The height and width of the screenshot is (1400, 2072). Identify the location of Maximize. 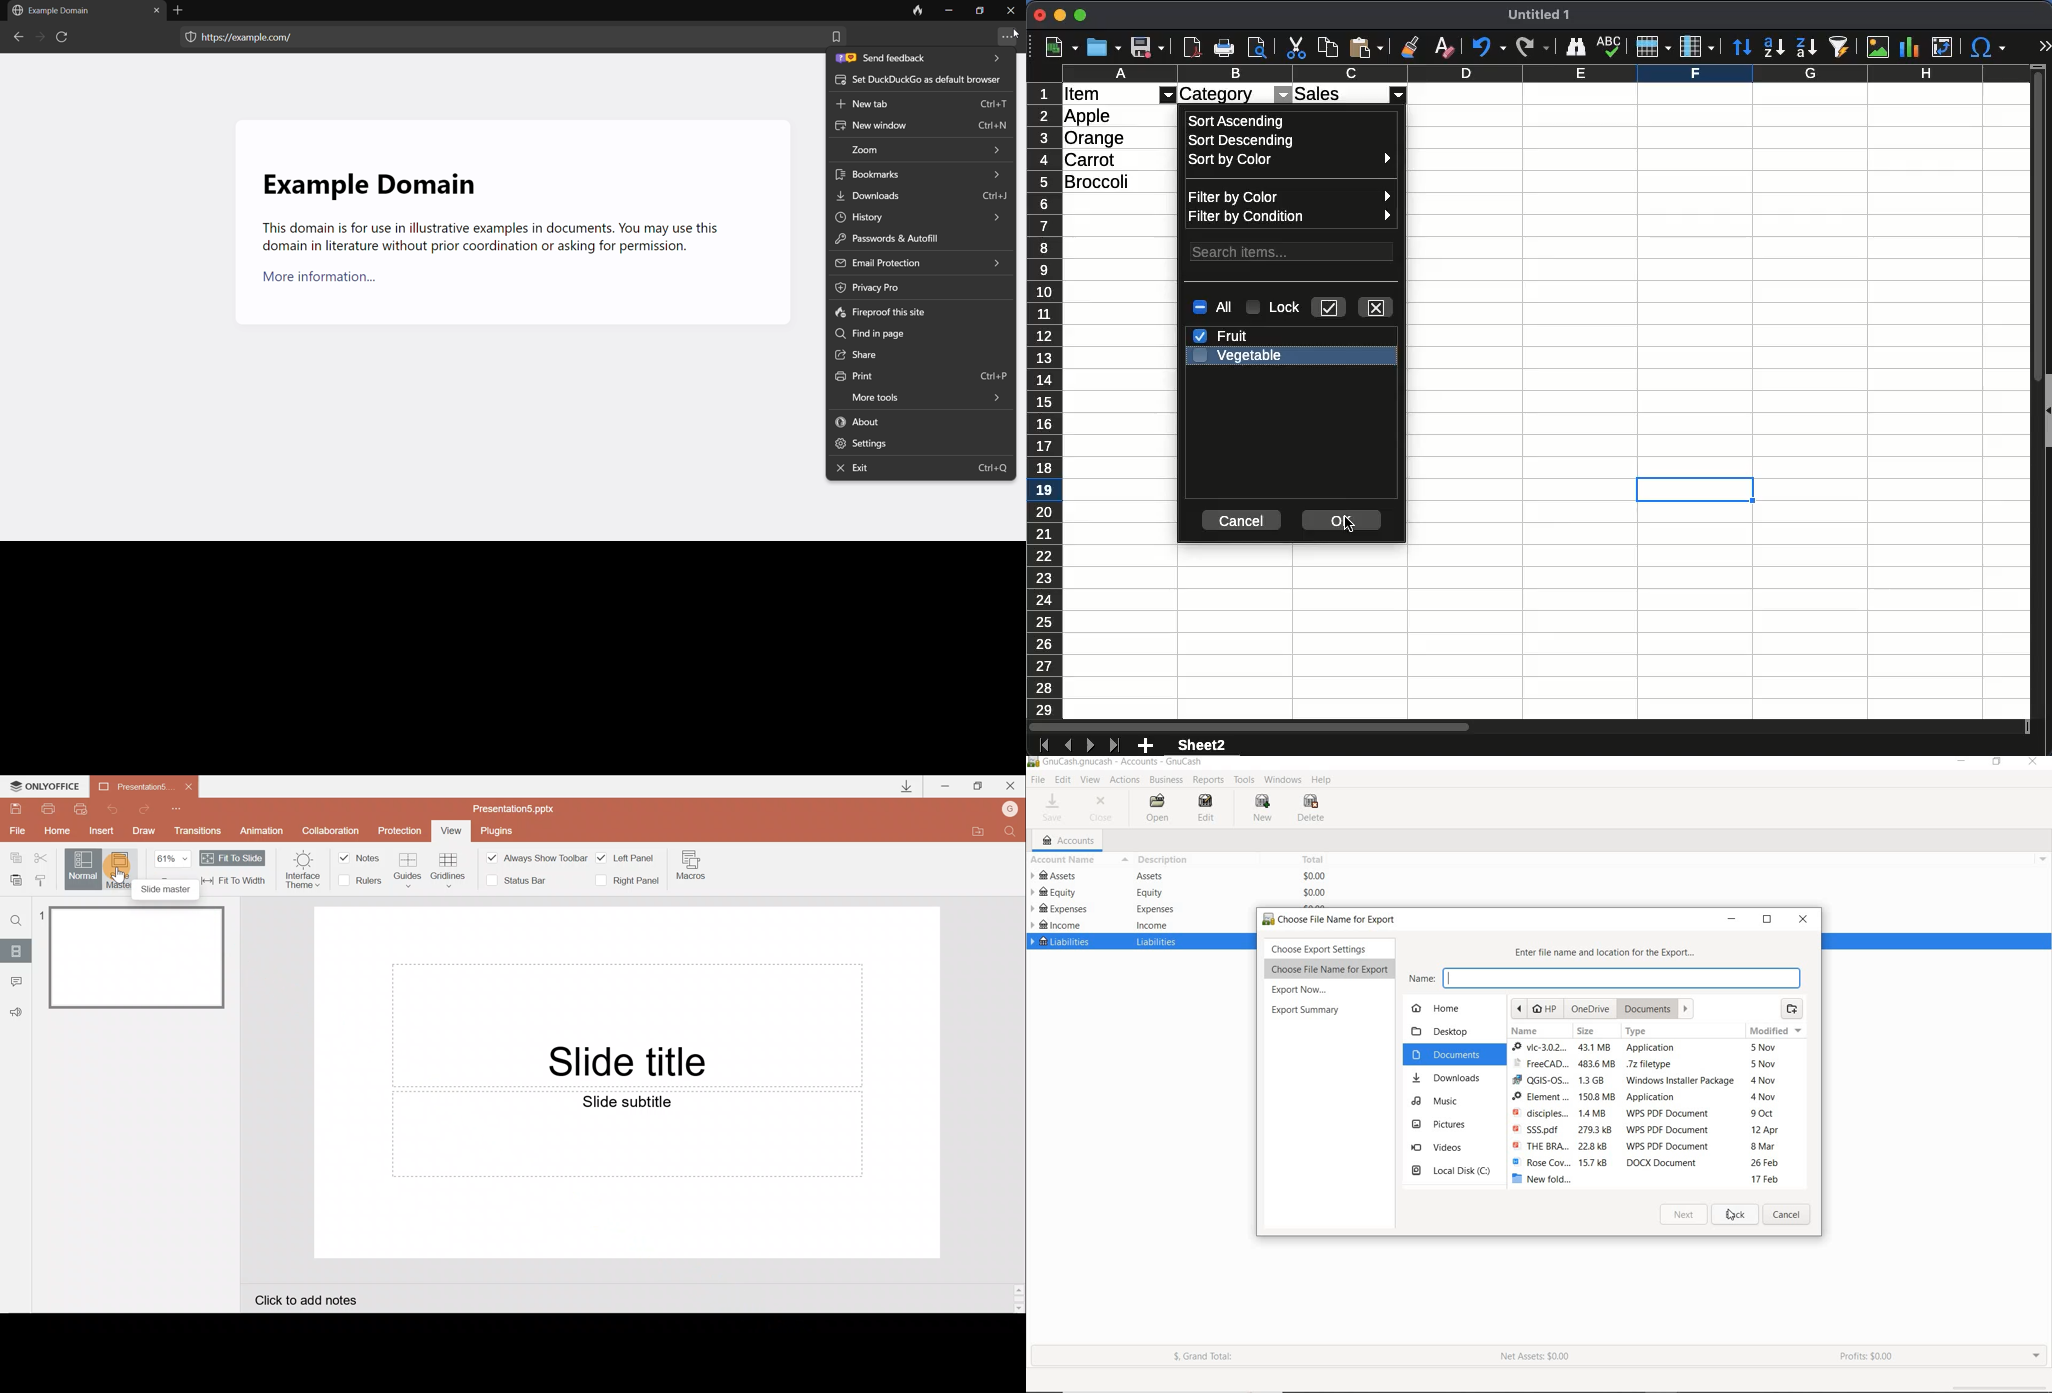
(978, 784).